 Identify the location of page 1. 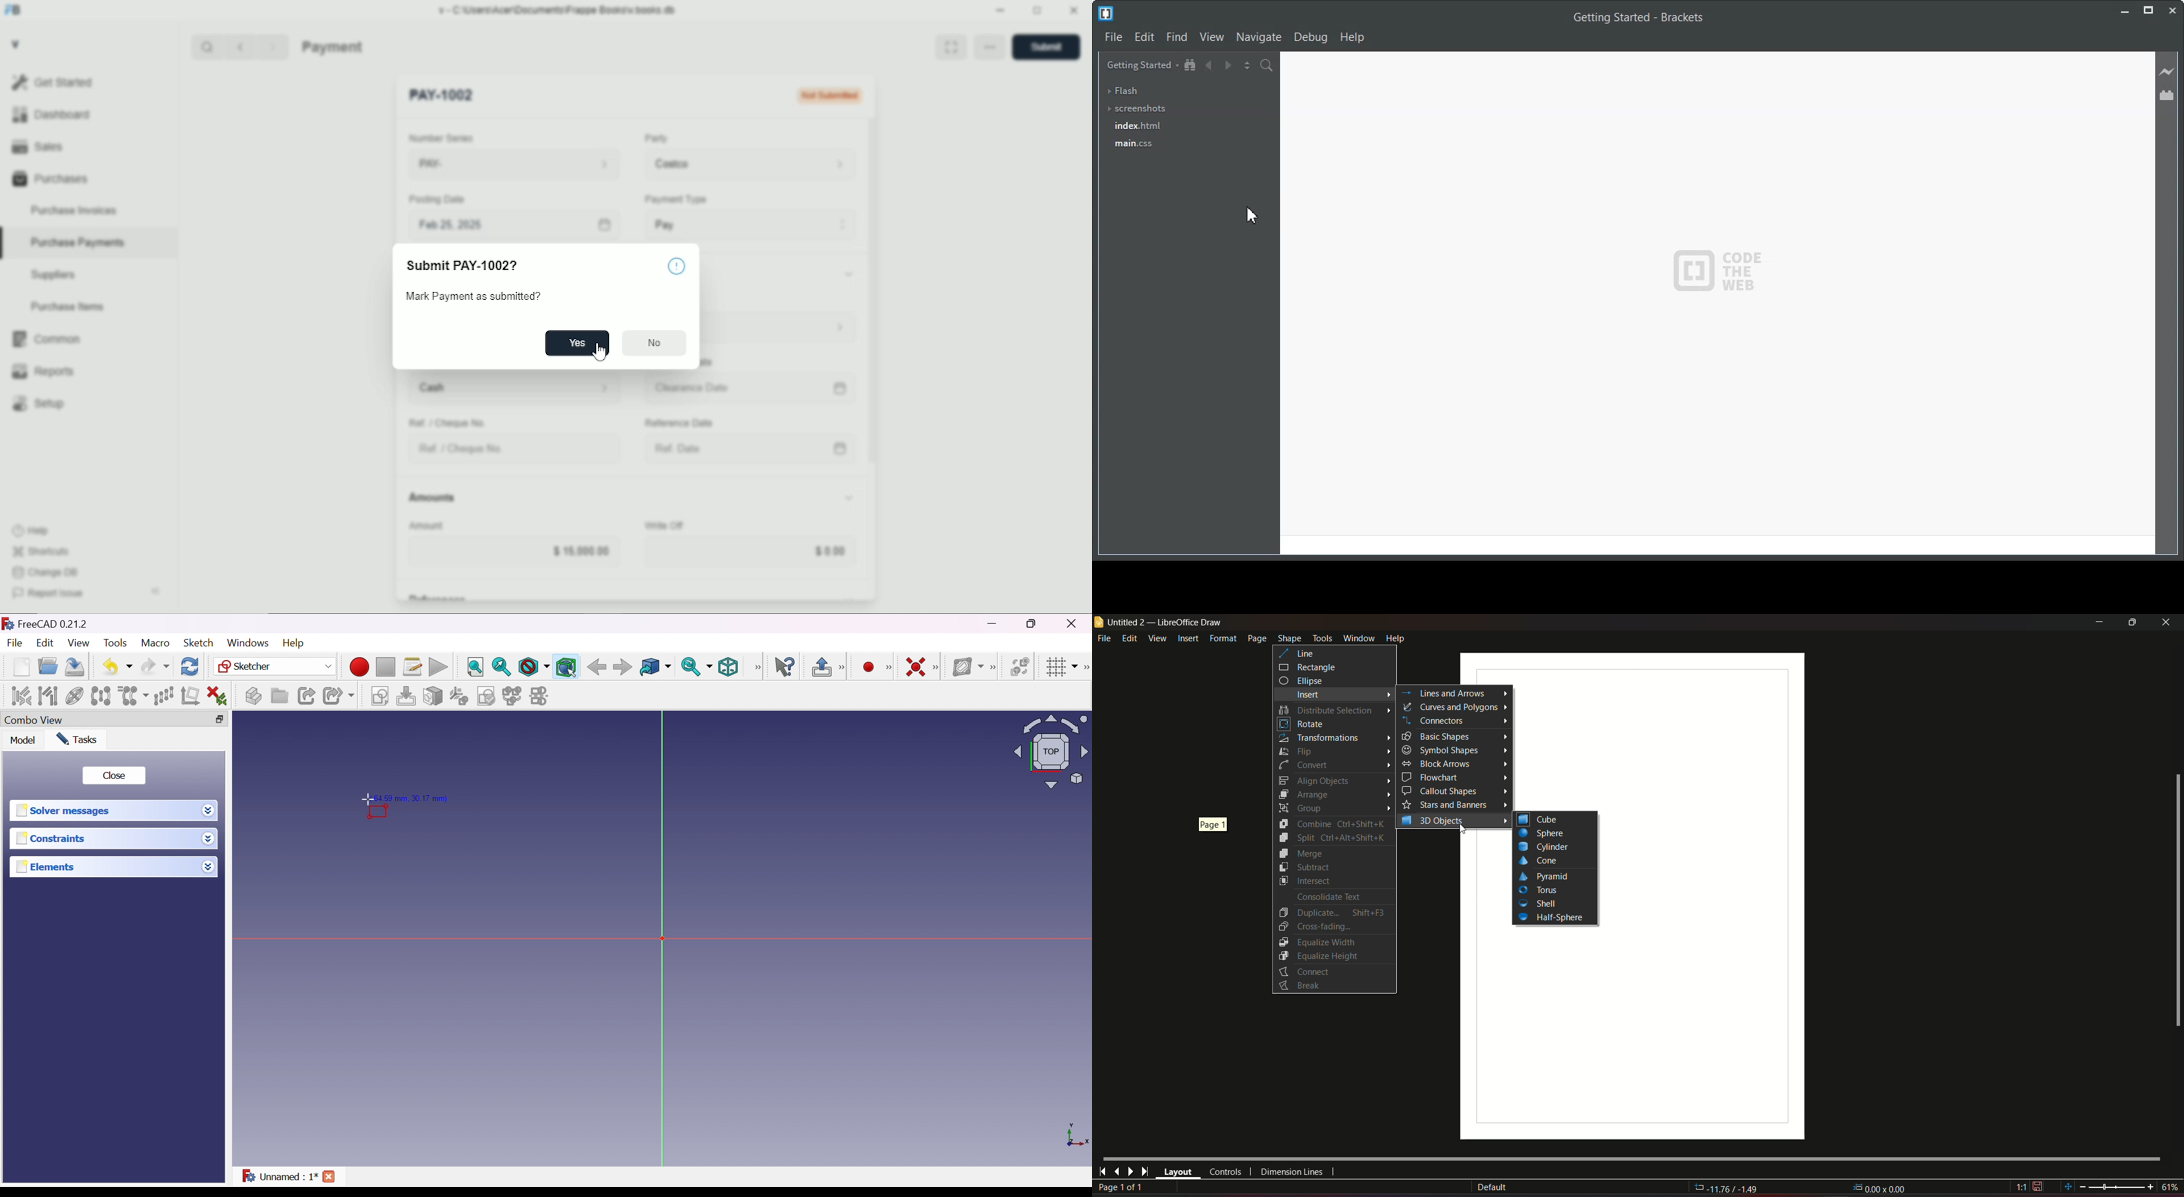
(1123, 1188).